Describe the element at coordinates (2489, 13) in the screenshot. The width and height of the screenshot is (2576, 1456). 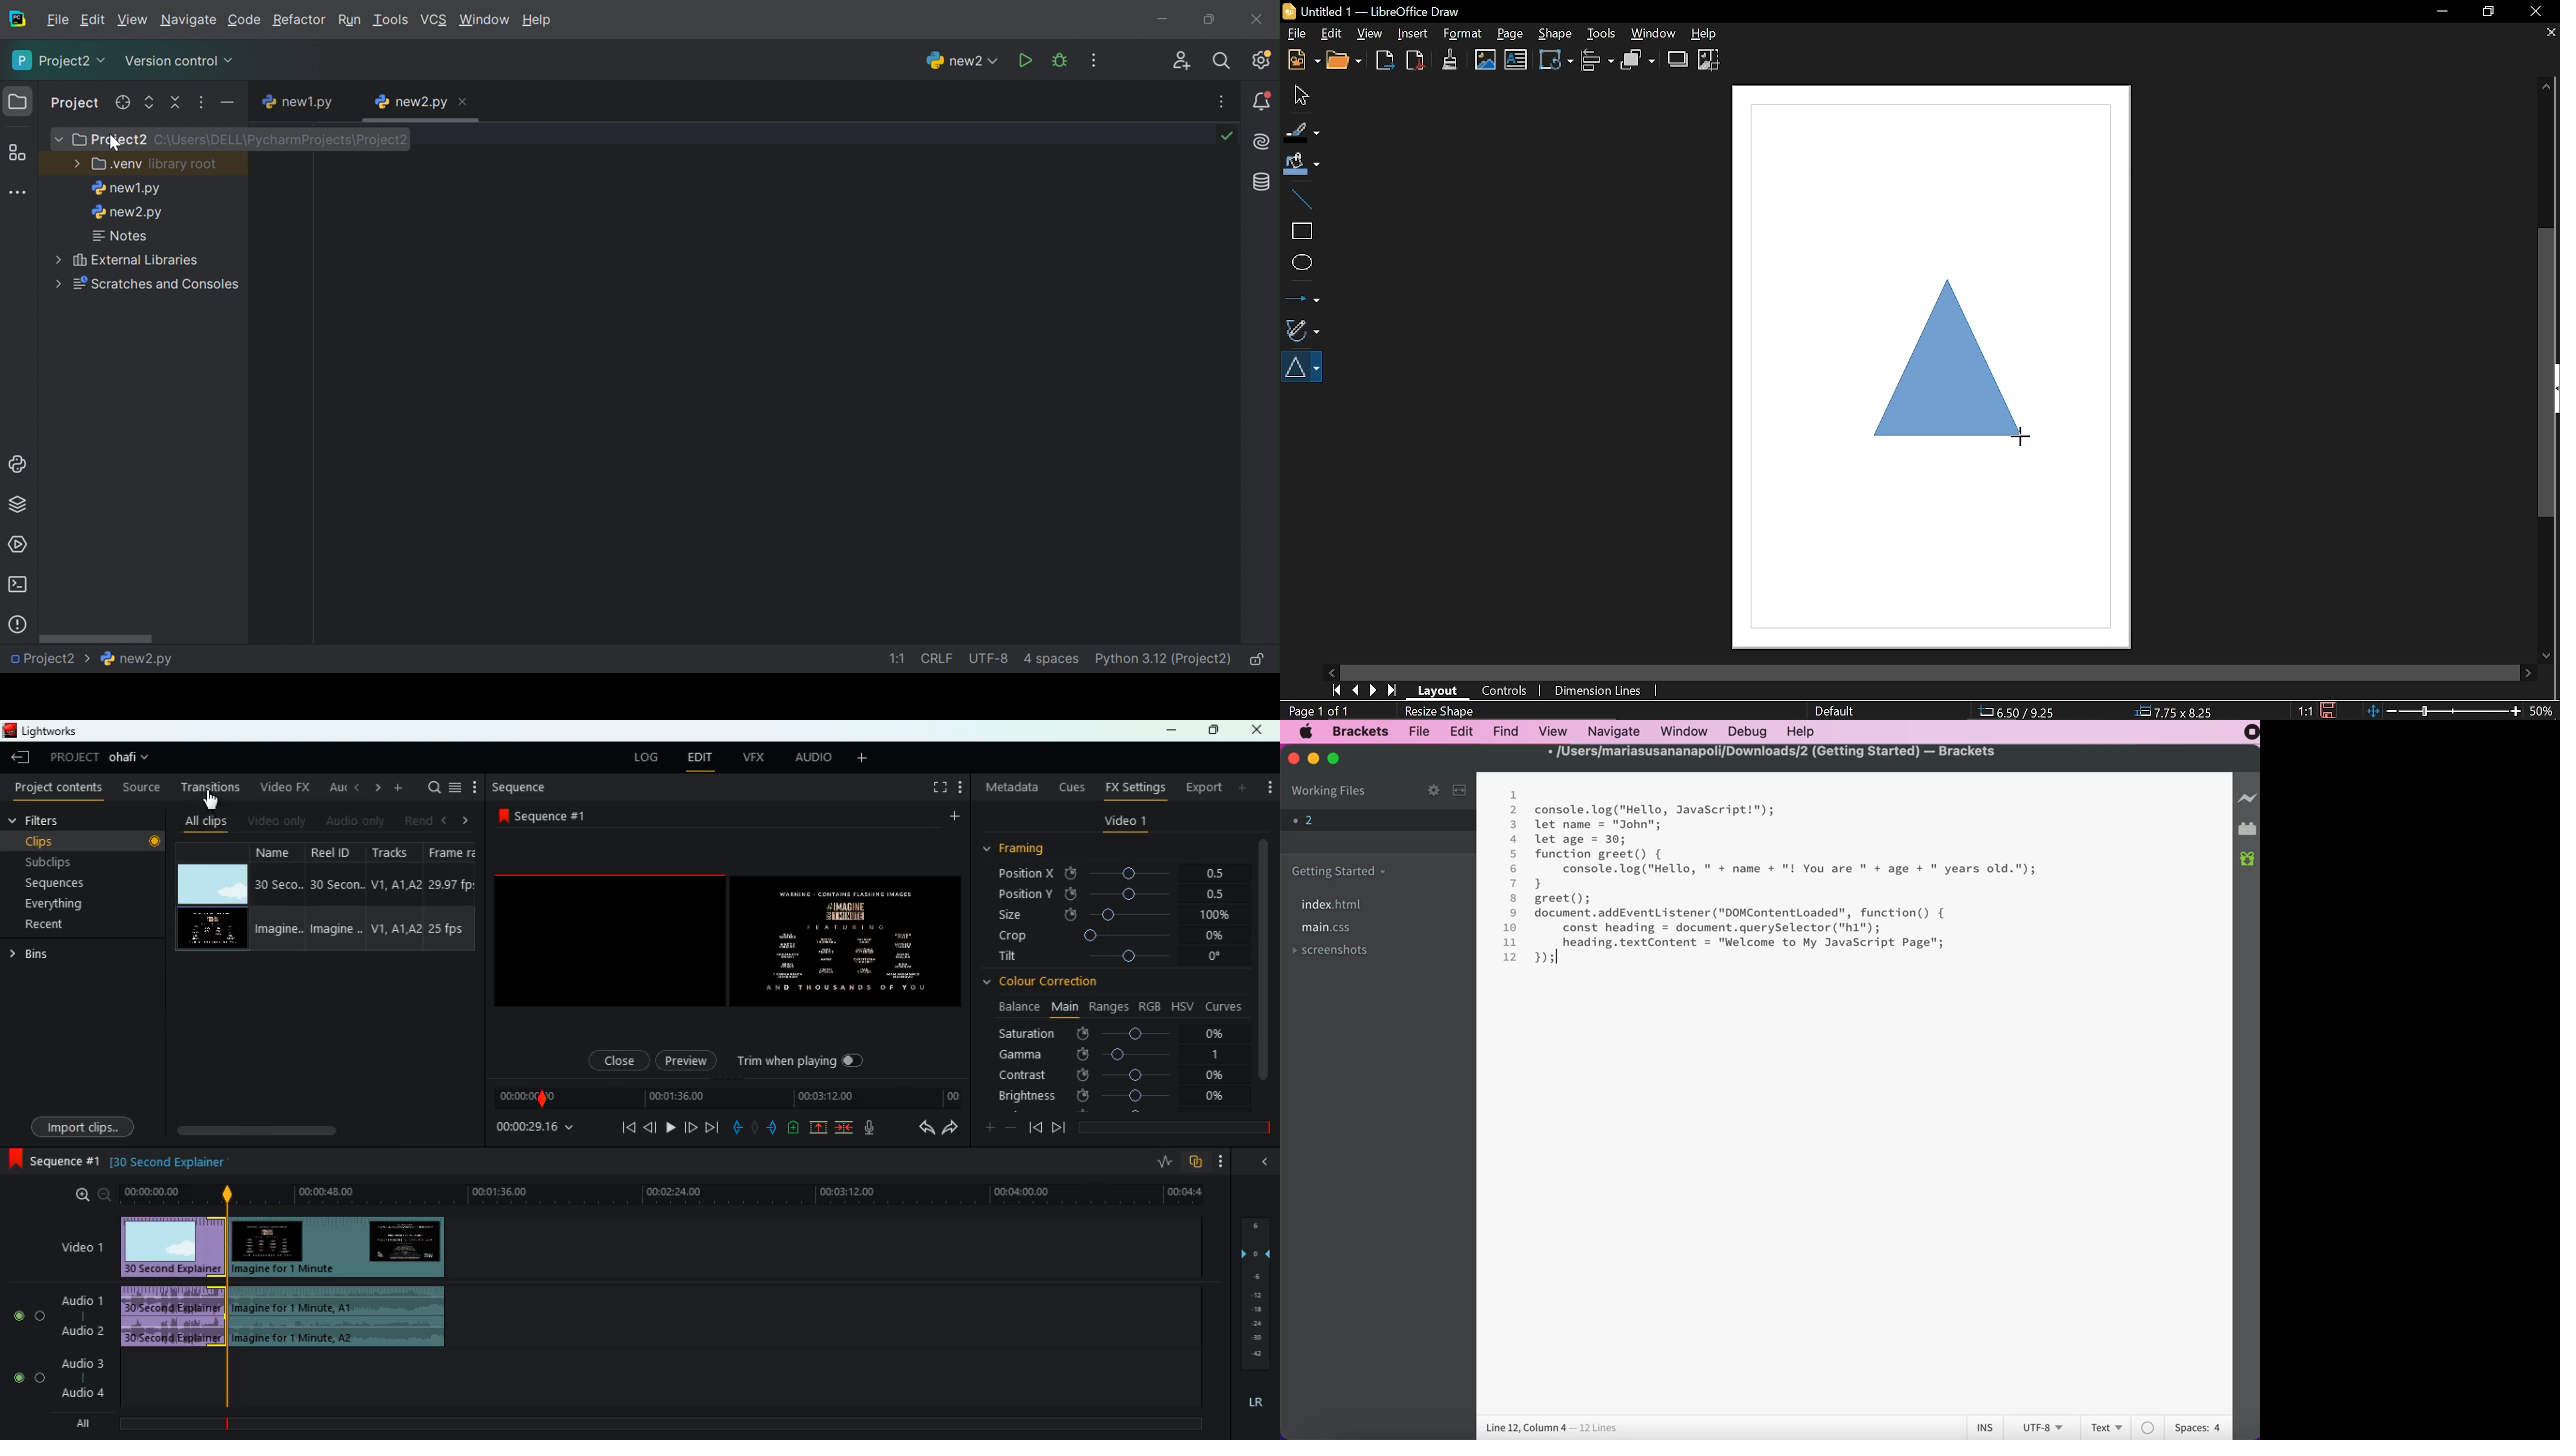
I see `restore dwon` at that location.